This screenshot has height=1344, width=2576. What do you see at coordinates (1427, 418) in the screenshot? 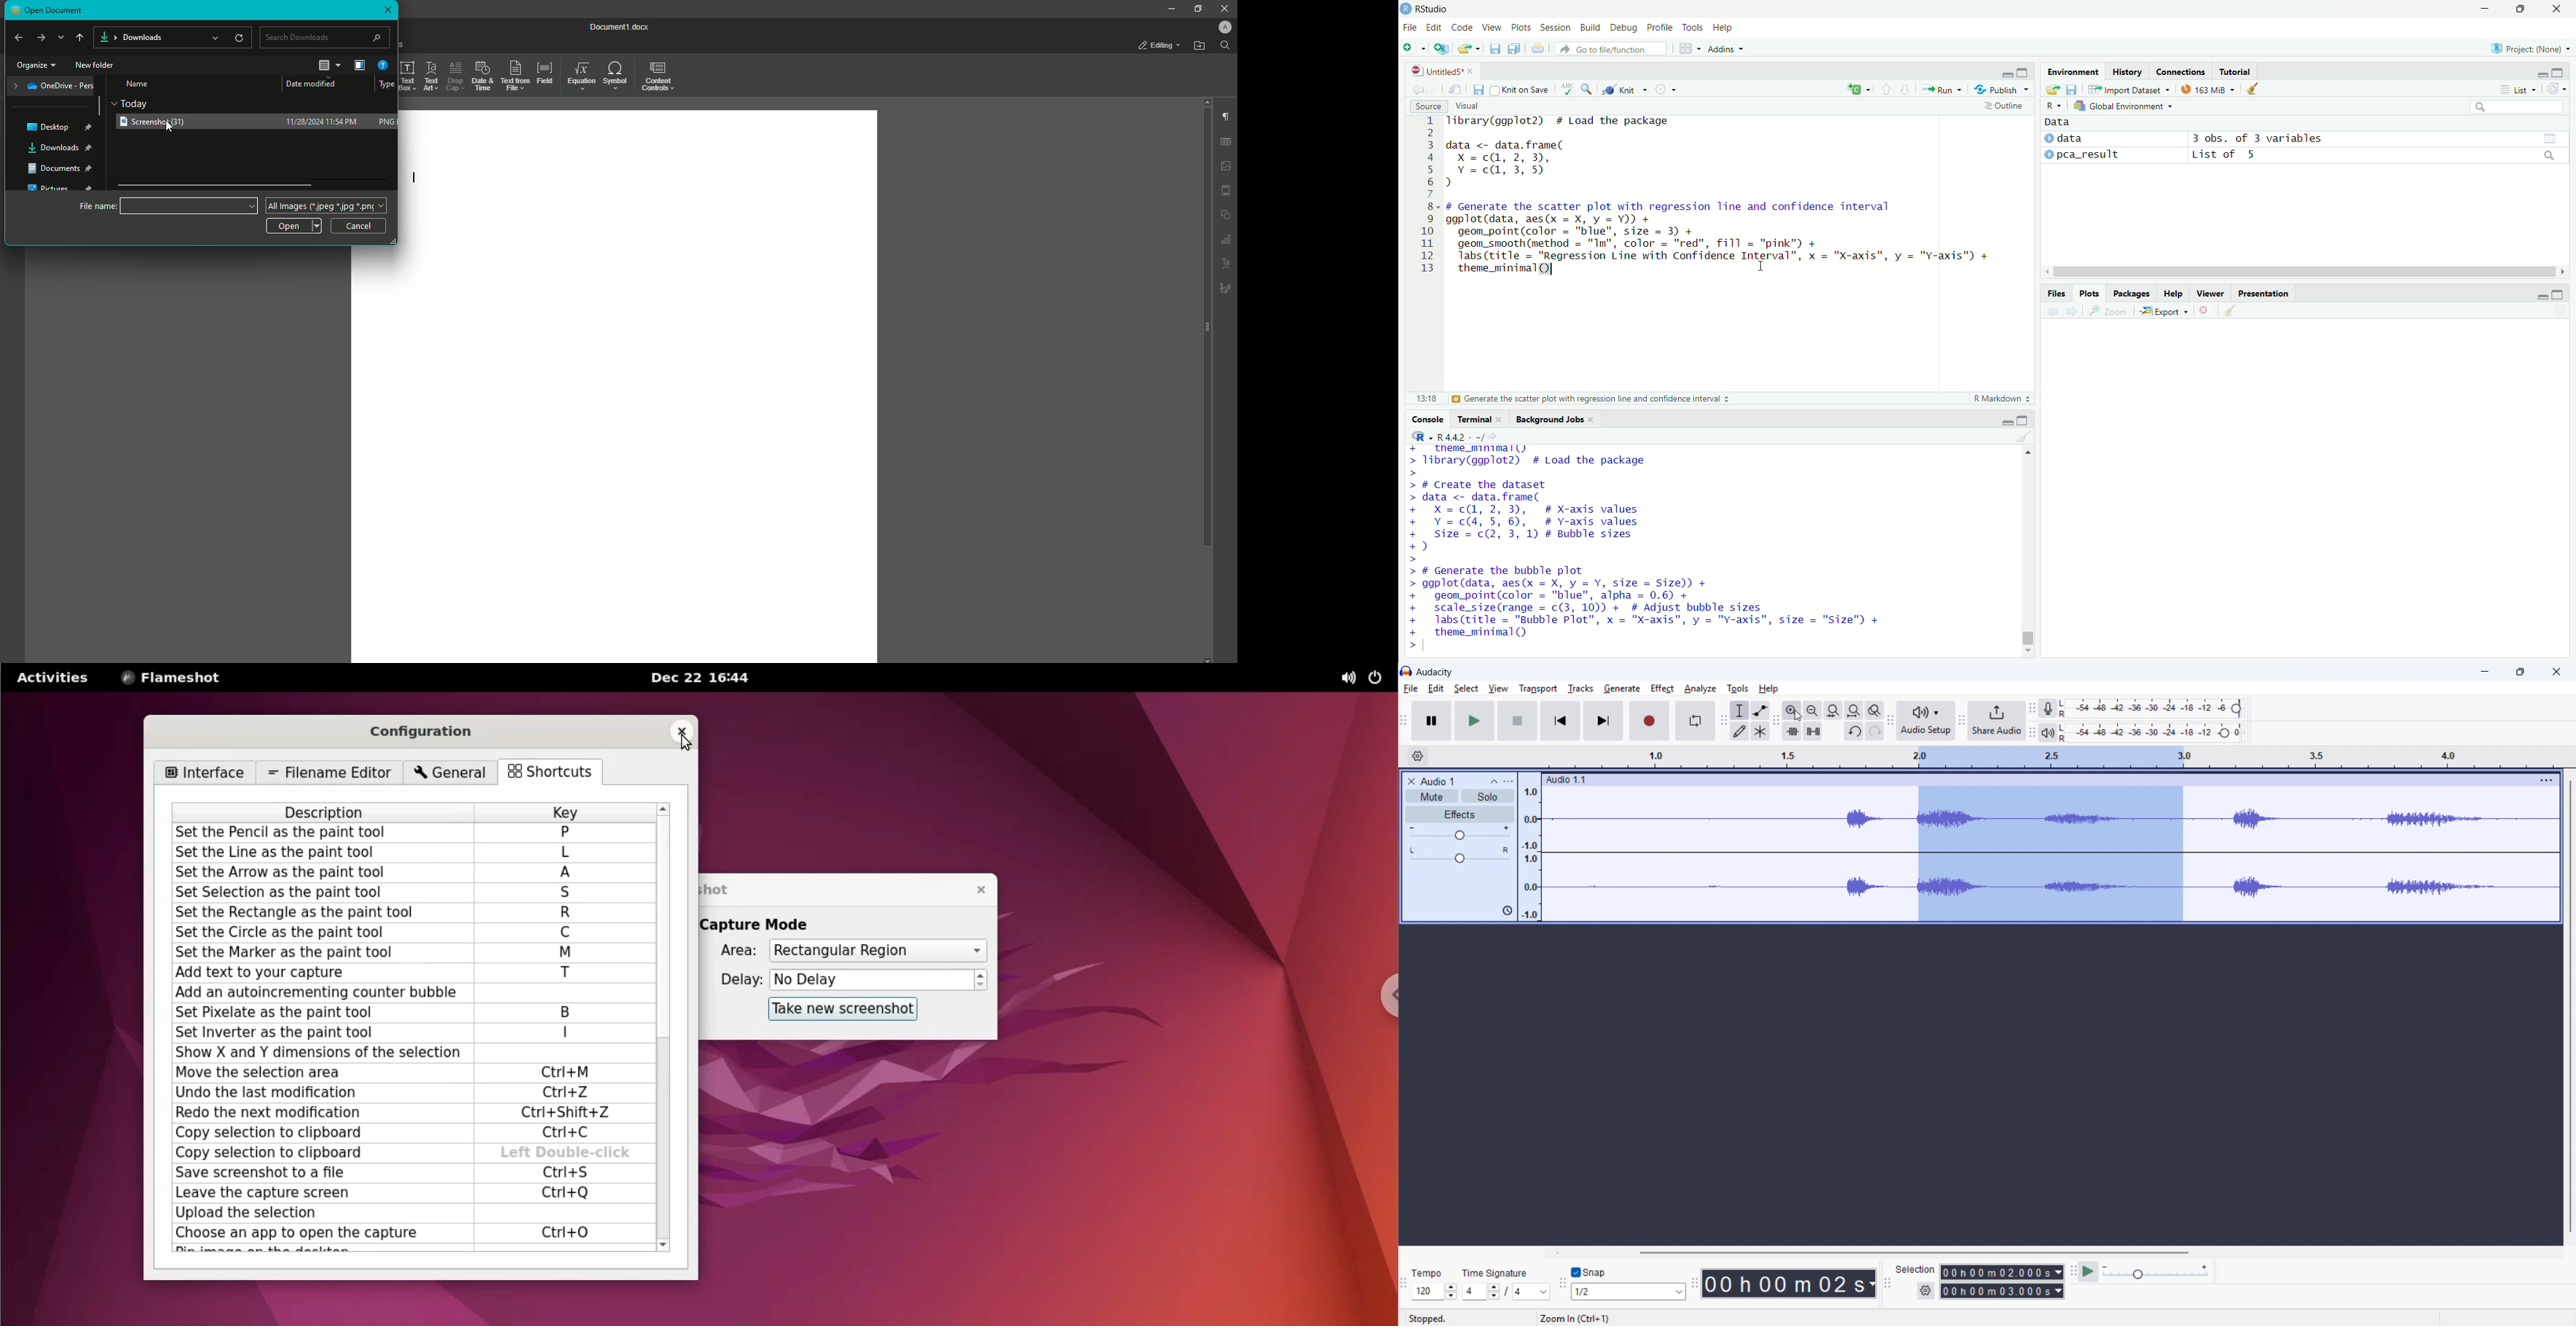
I see `Console` at bounding box center [1427, 418].